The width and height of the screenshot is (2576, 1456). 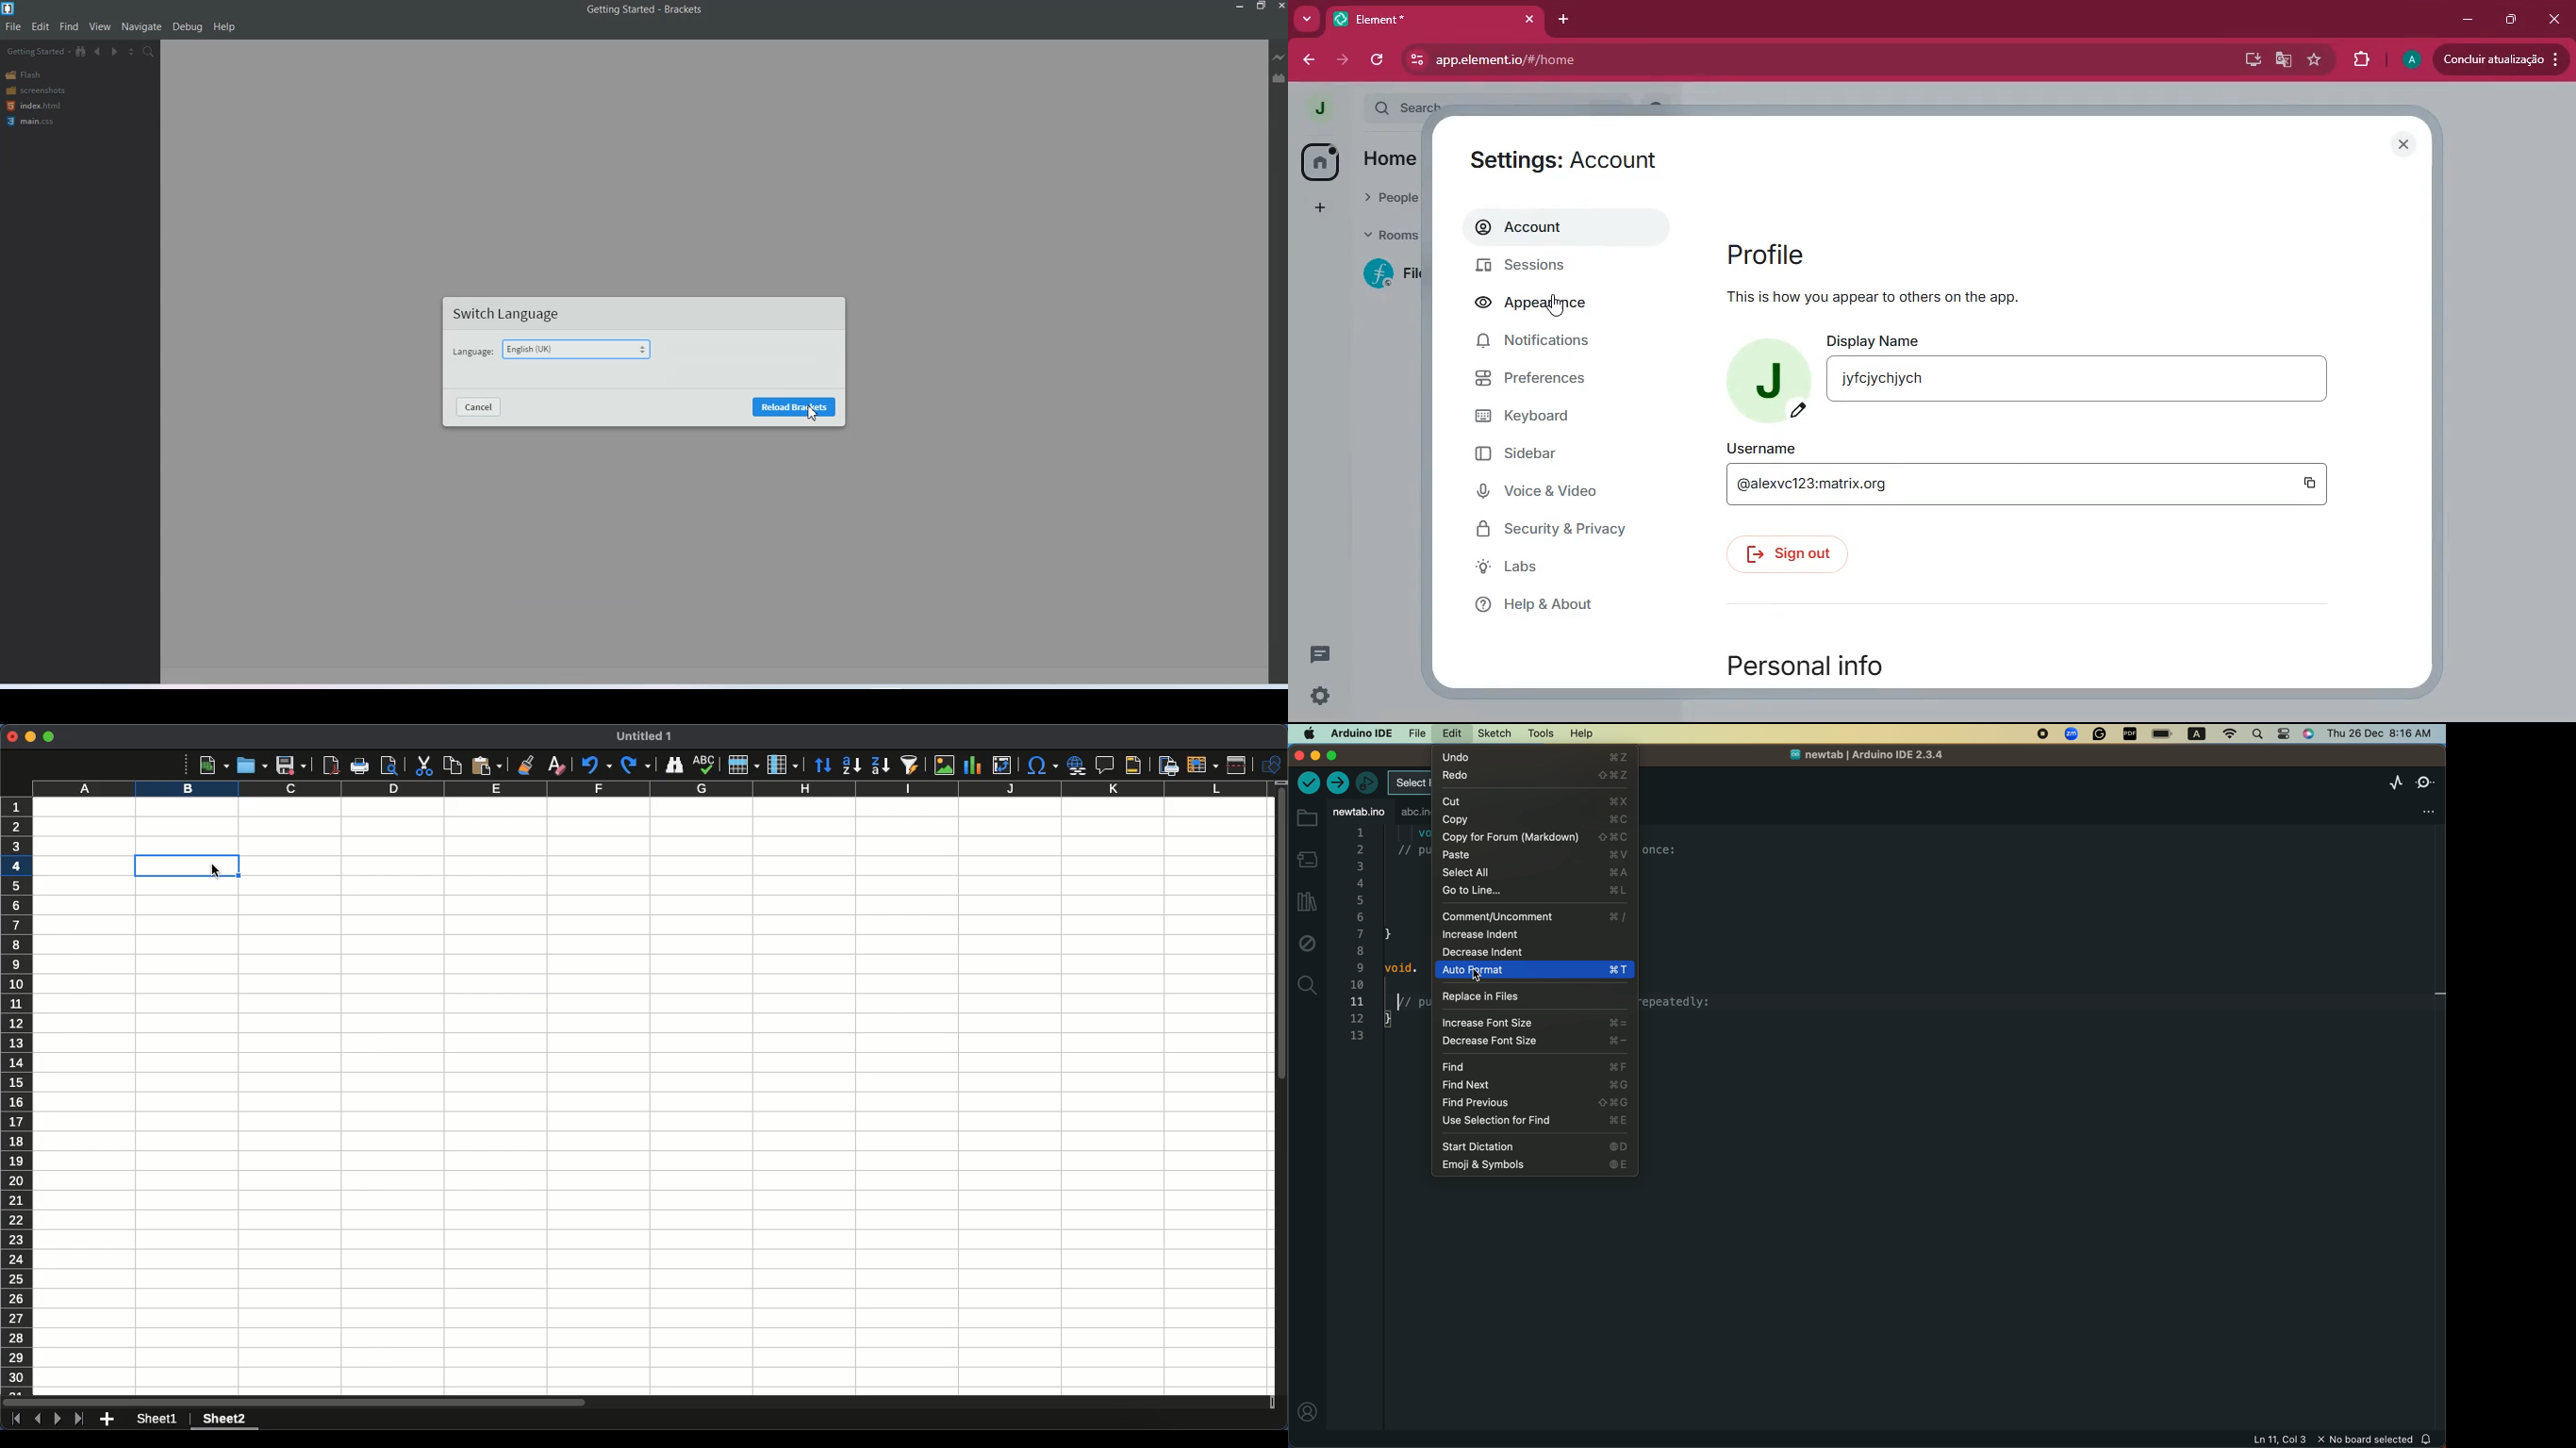 I want to click on serial monitor, so click(x=2426, y=780).